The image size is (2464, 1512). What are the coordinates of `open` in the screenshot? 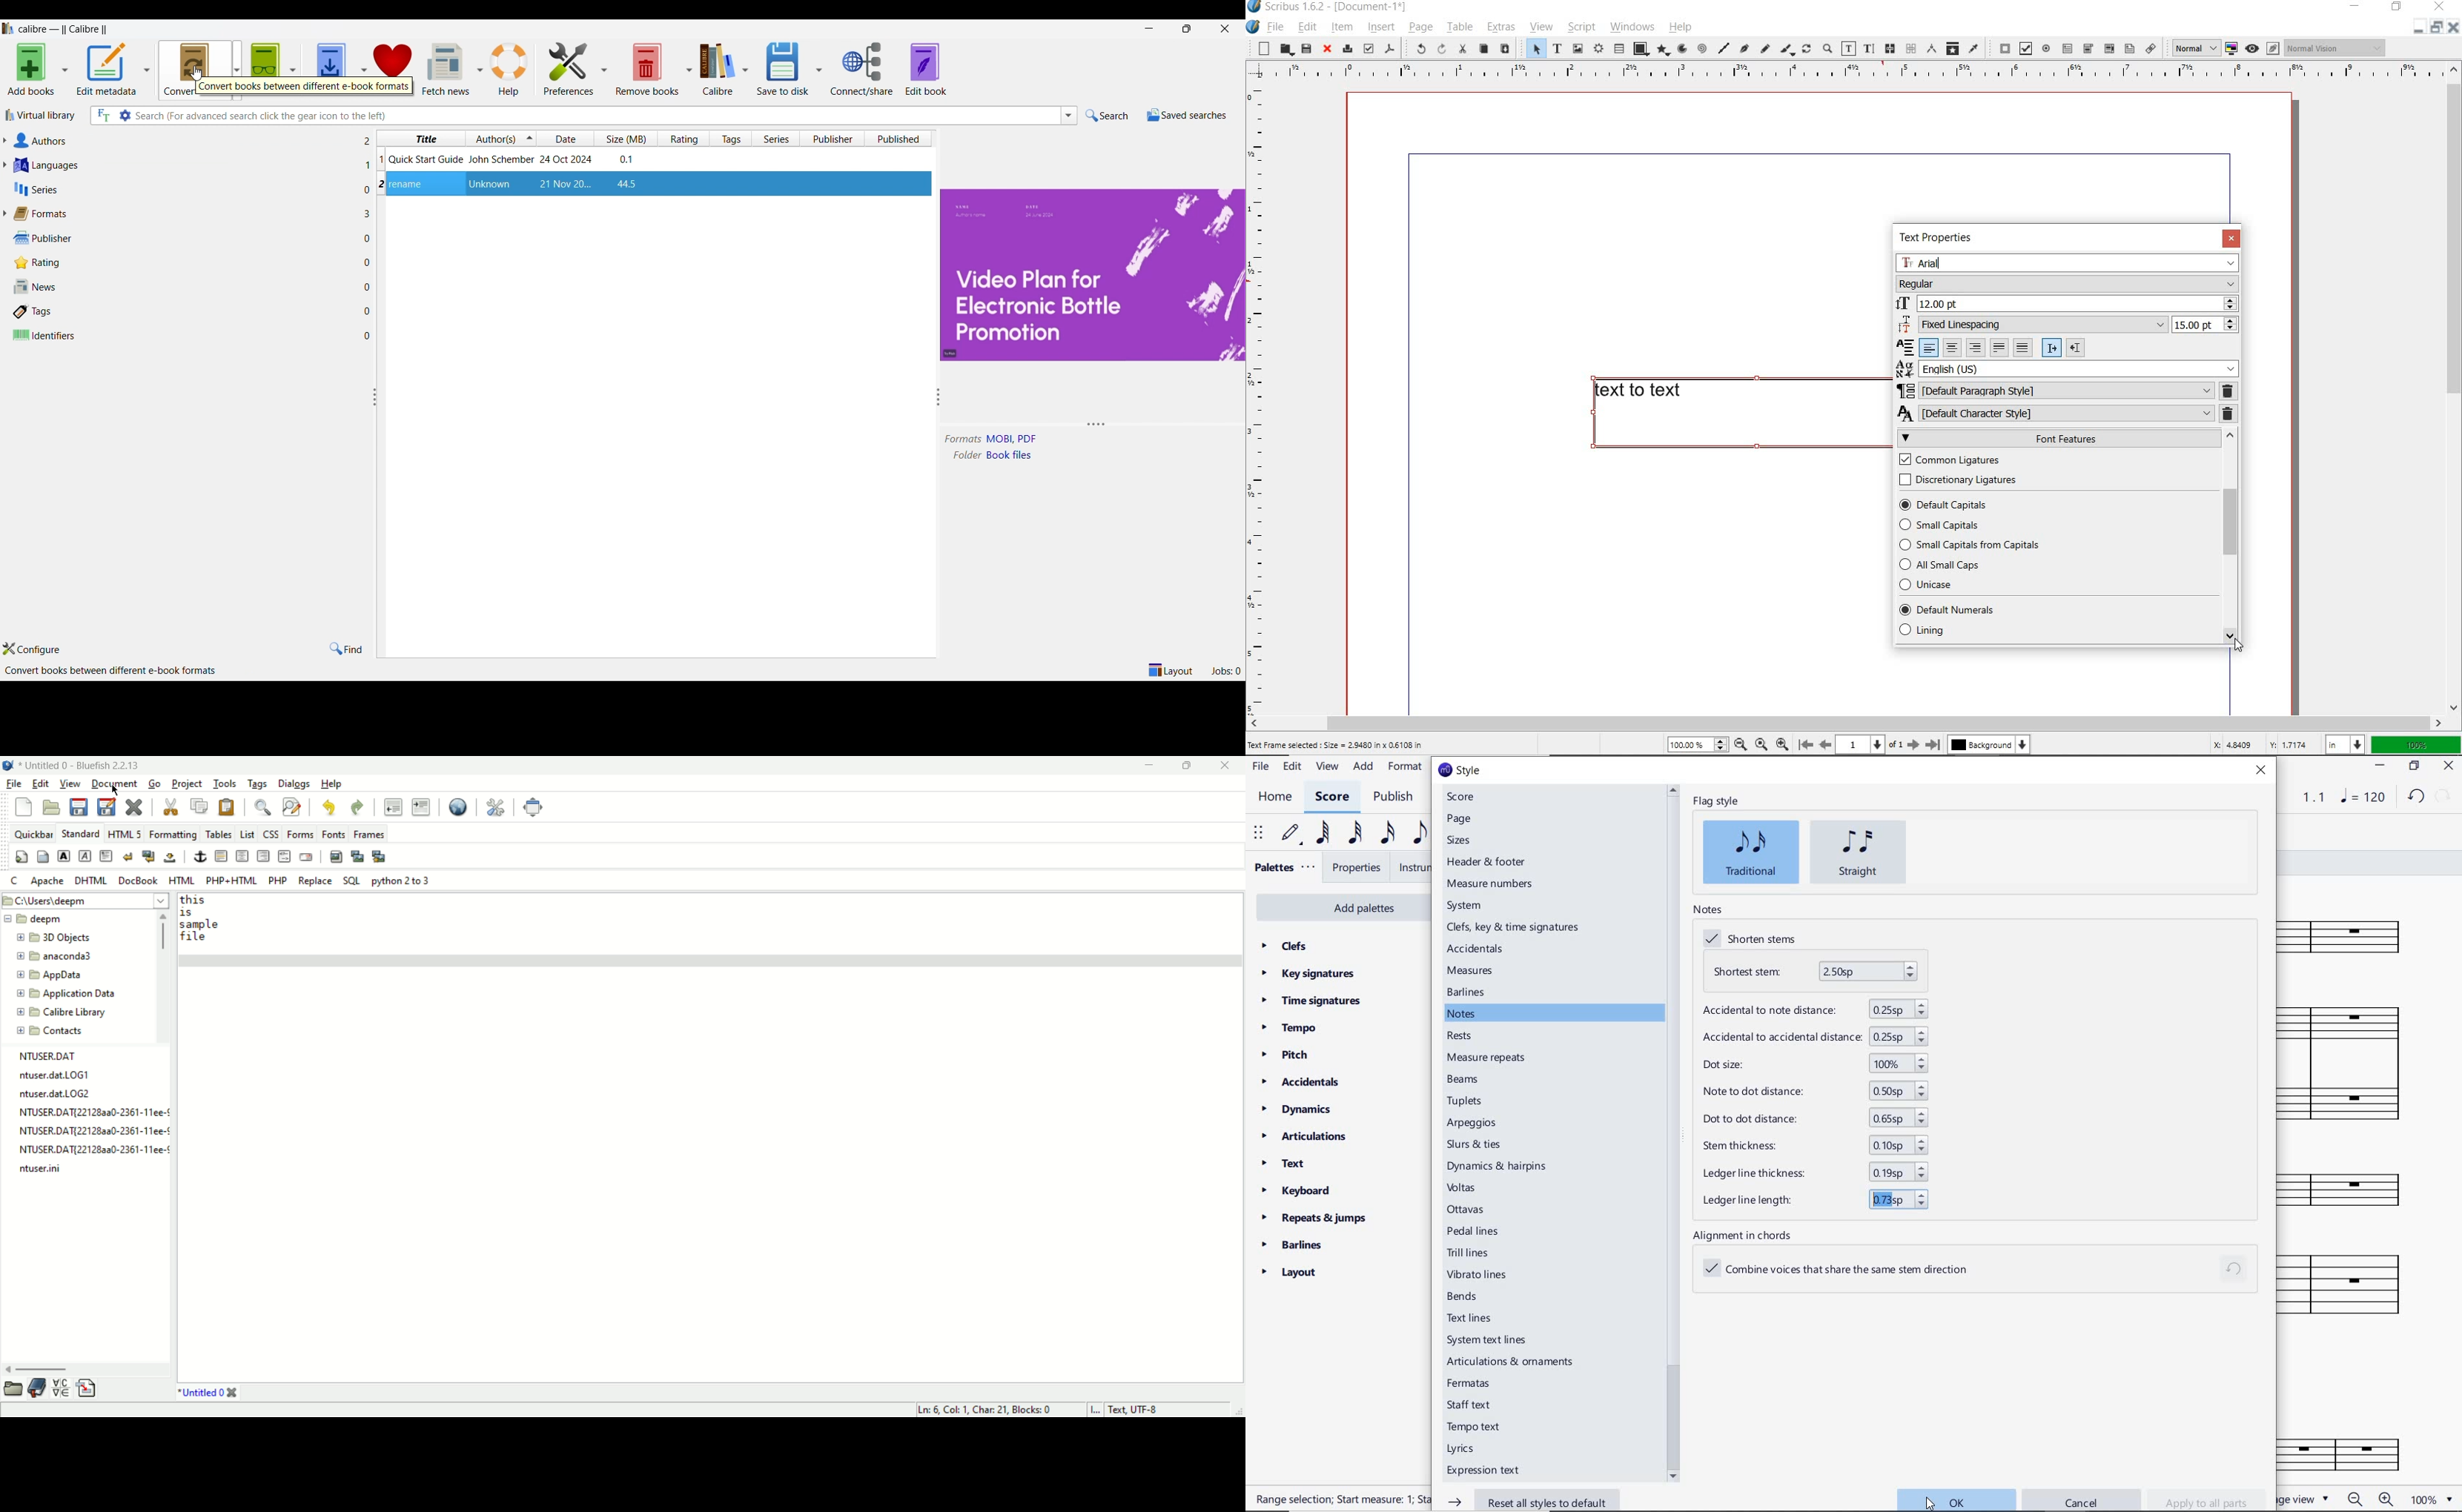 It's located at (1285, 50).